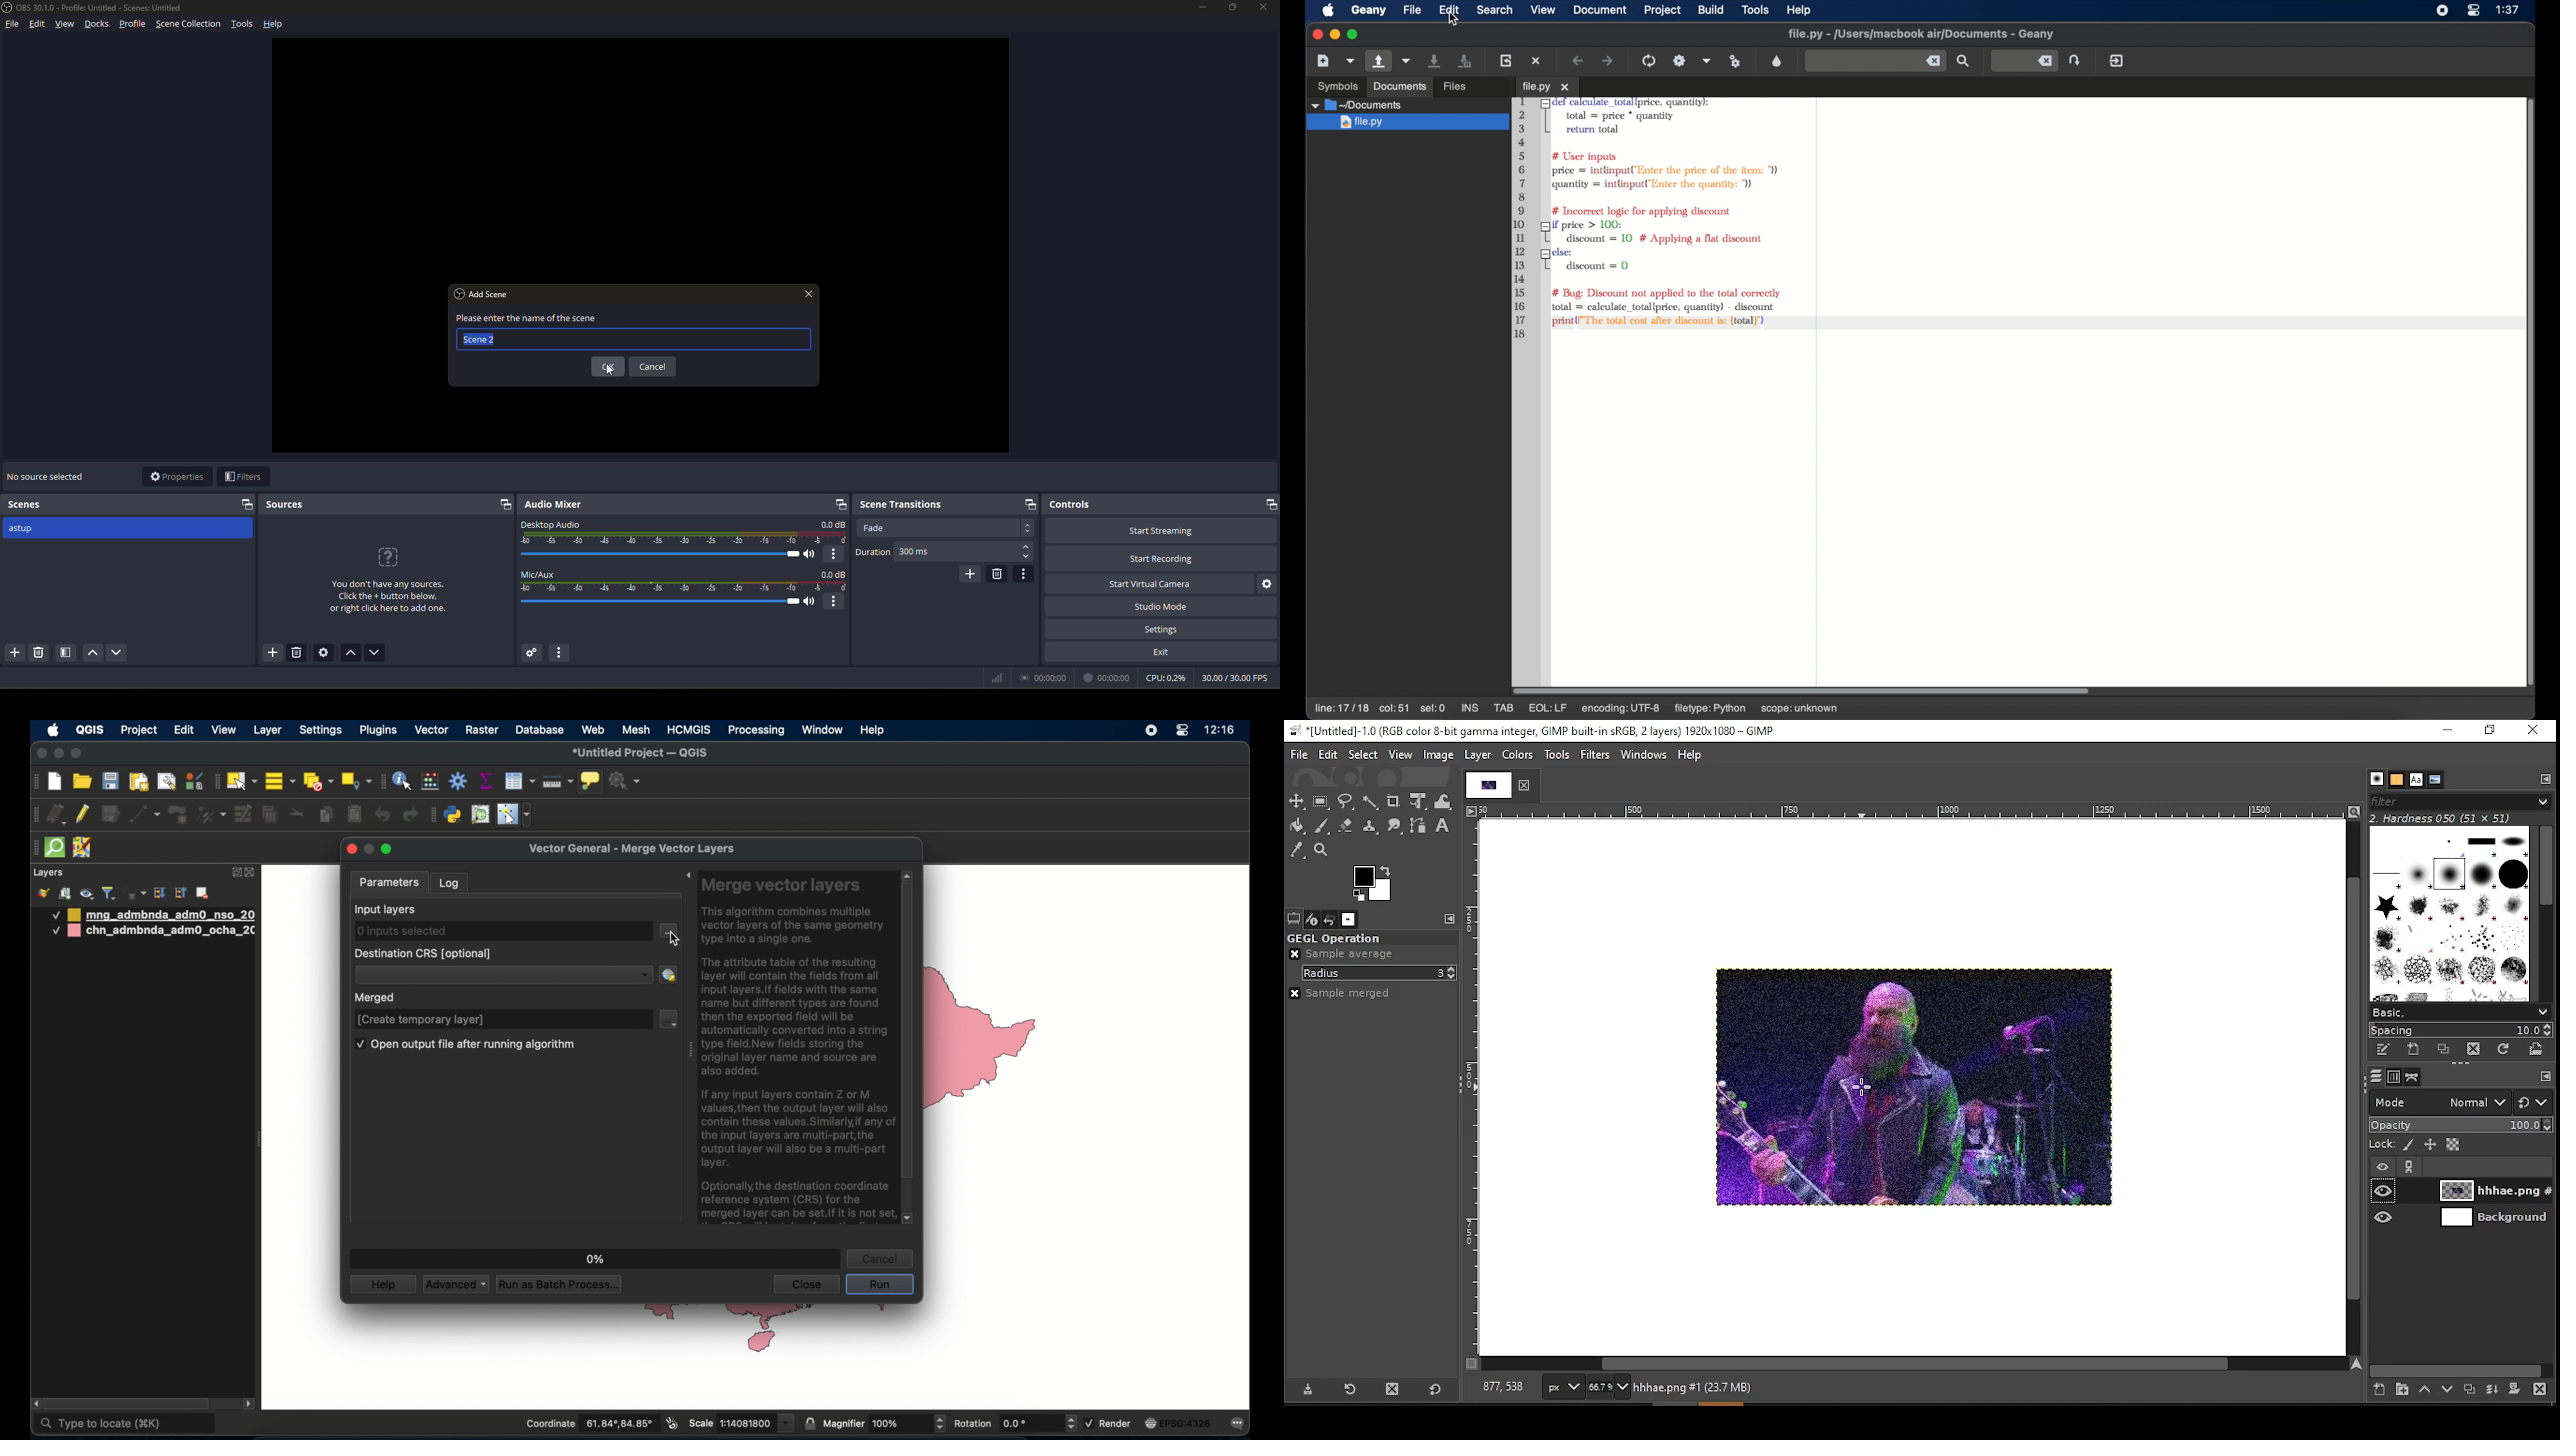 Image resolution: width=2576 pixels, height=1456 pixels. What do you see at coordinates (1107, 678) in the screenshot?
I see `time` at bounding box center [1107, 678].